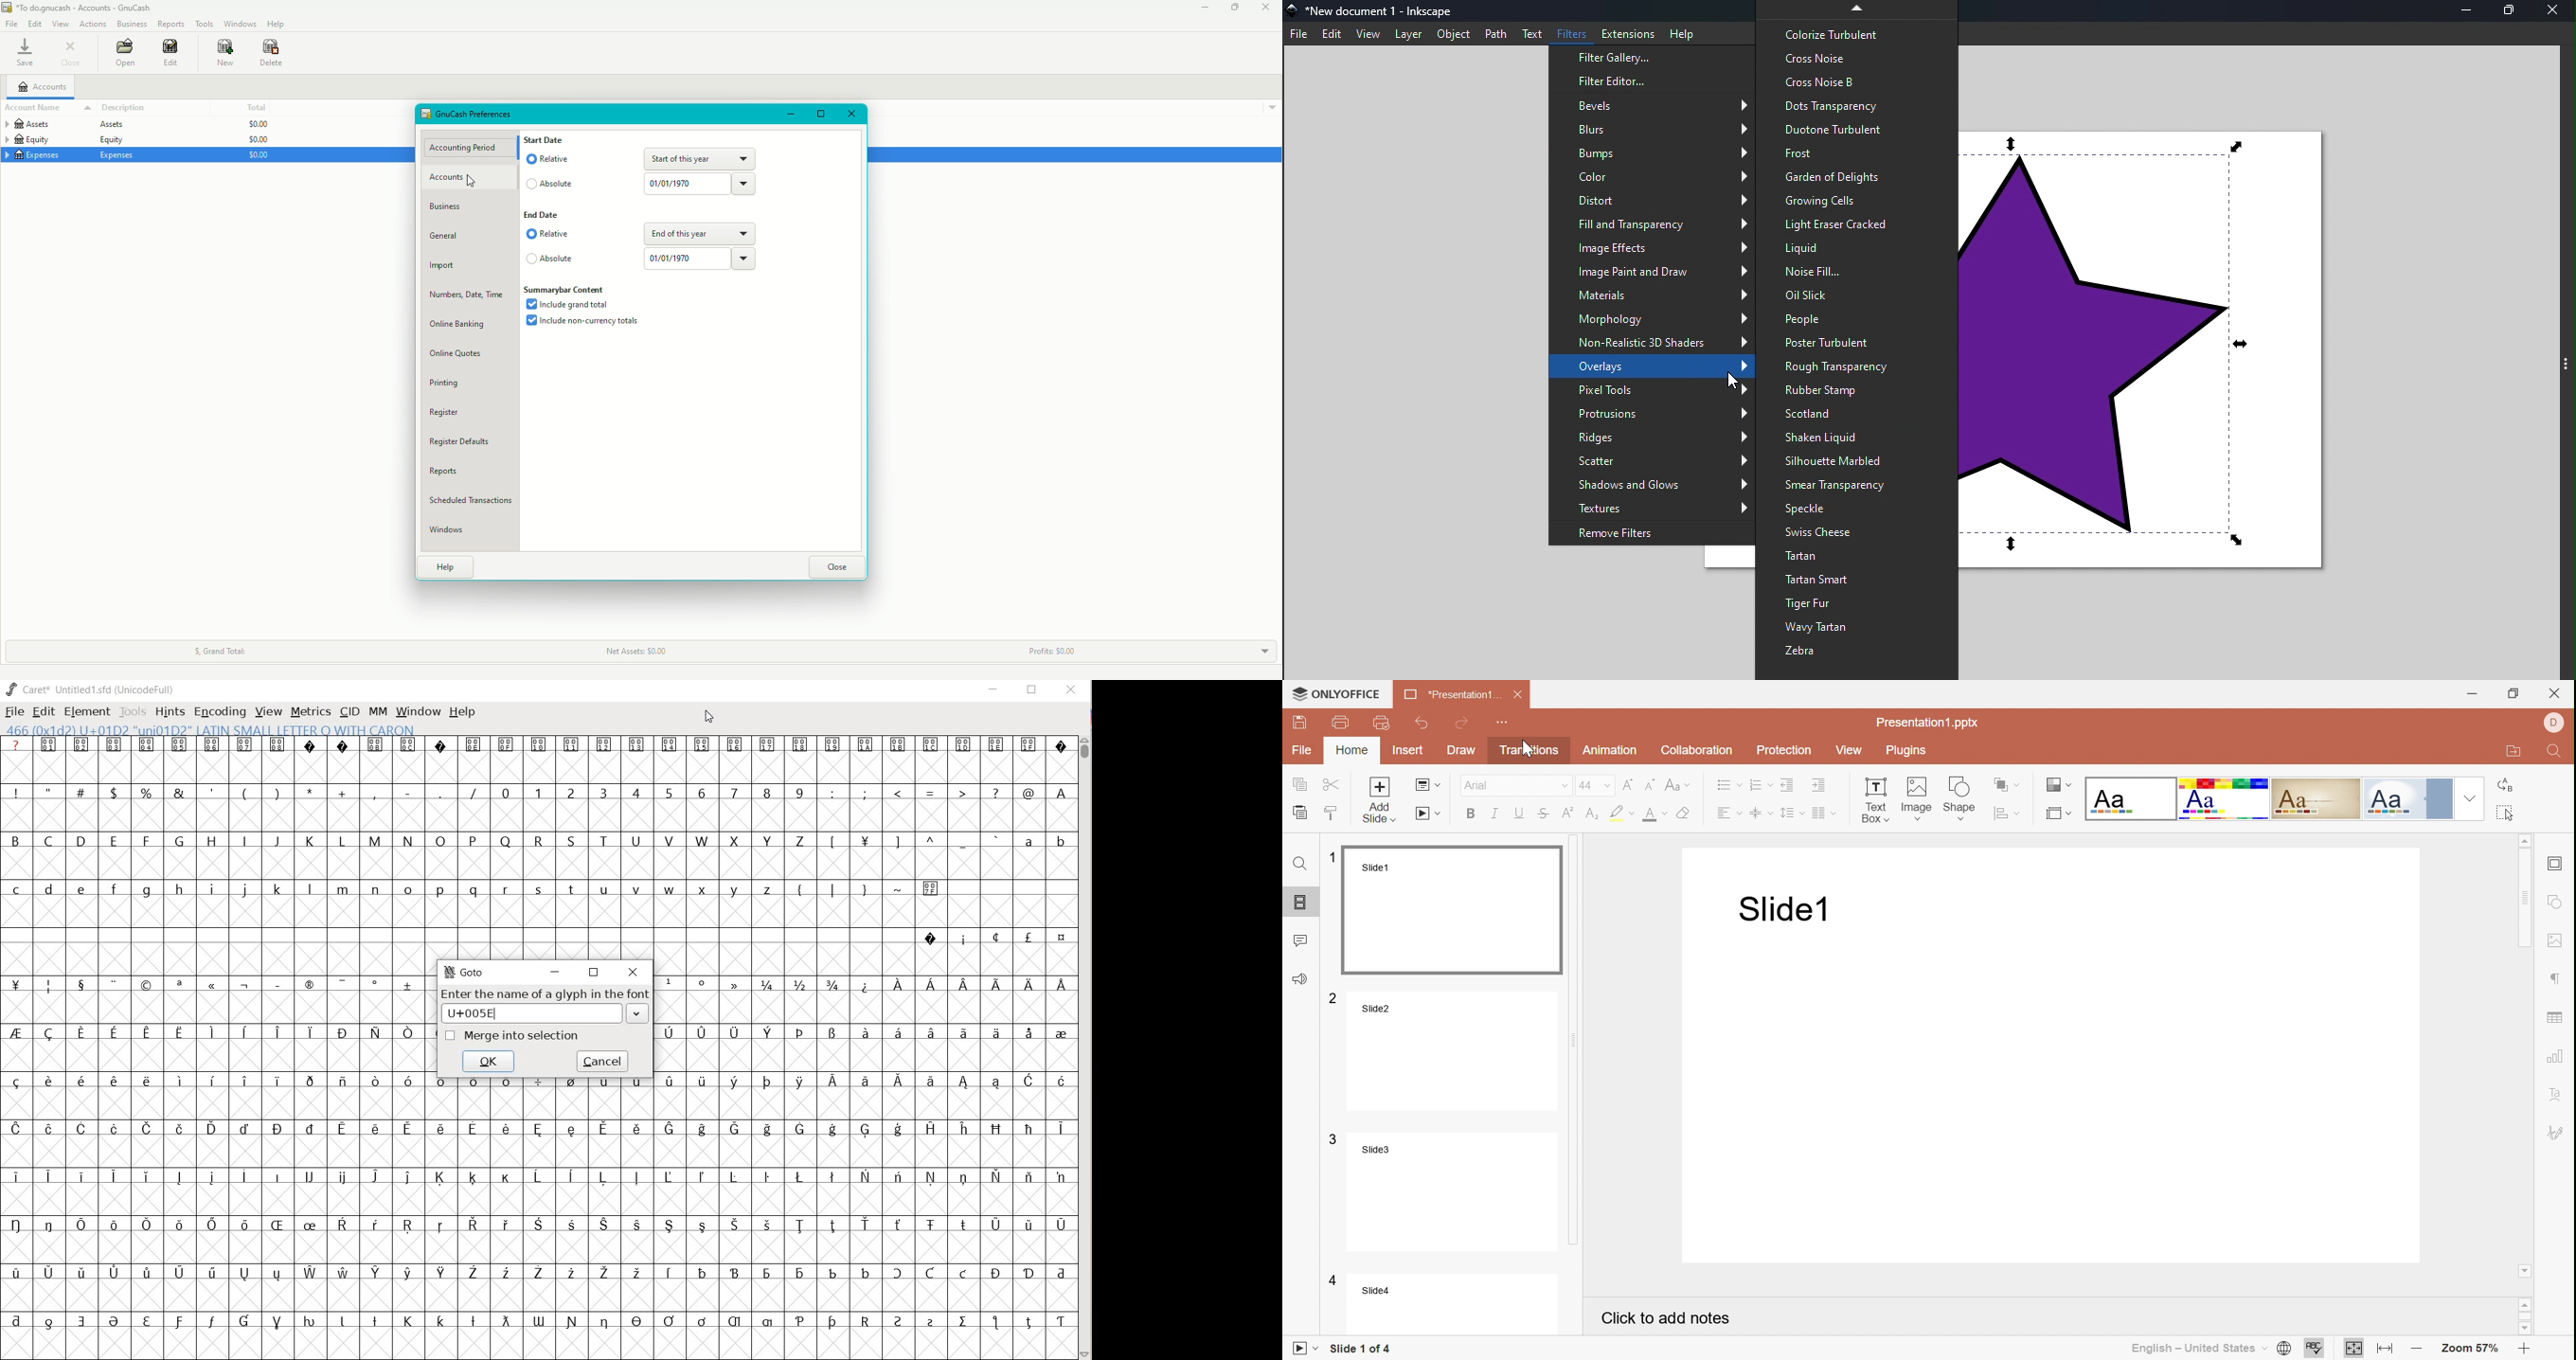 This screenshot has height=1372, width=2576. I want to click on Blank, so click(2132, 798).